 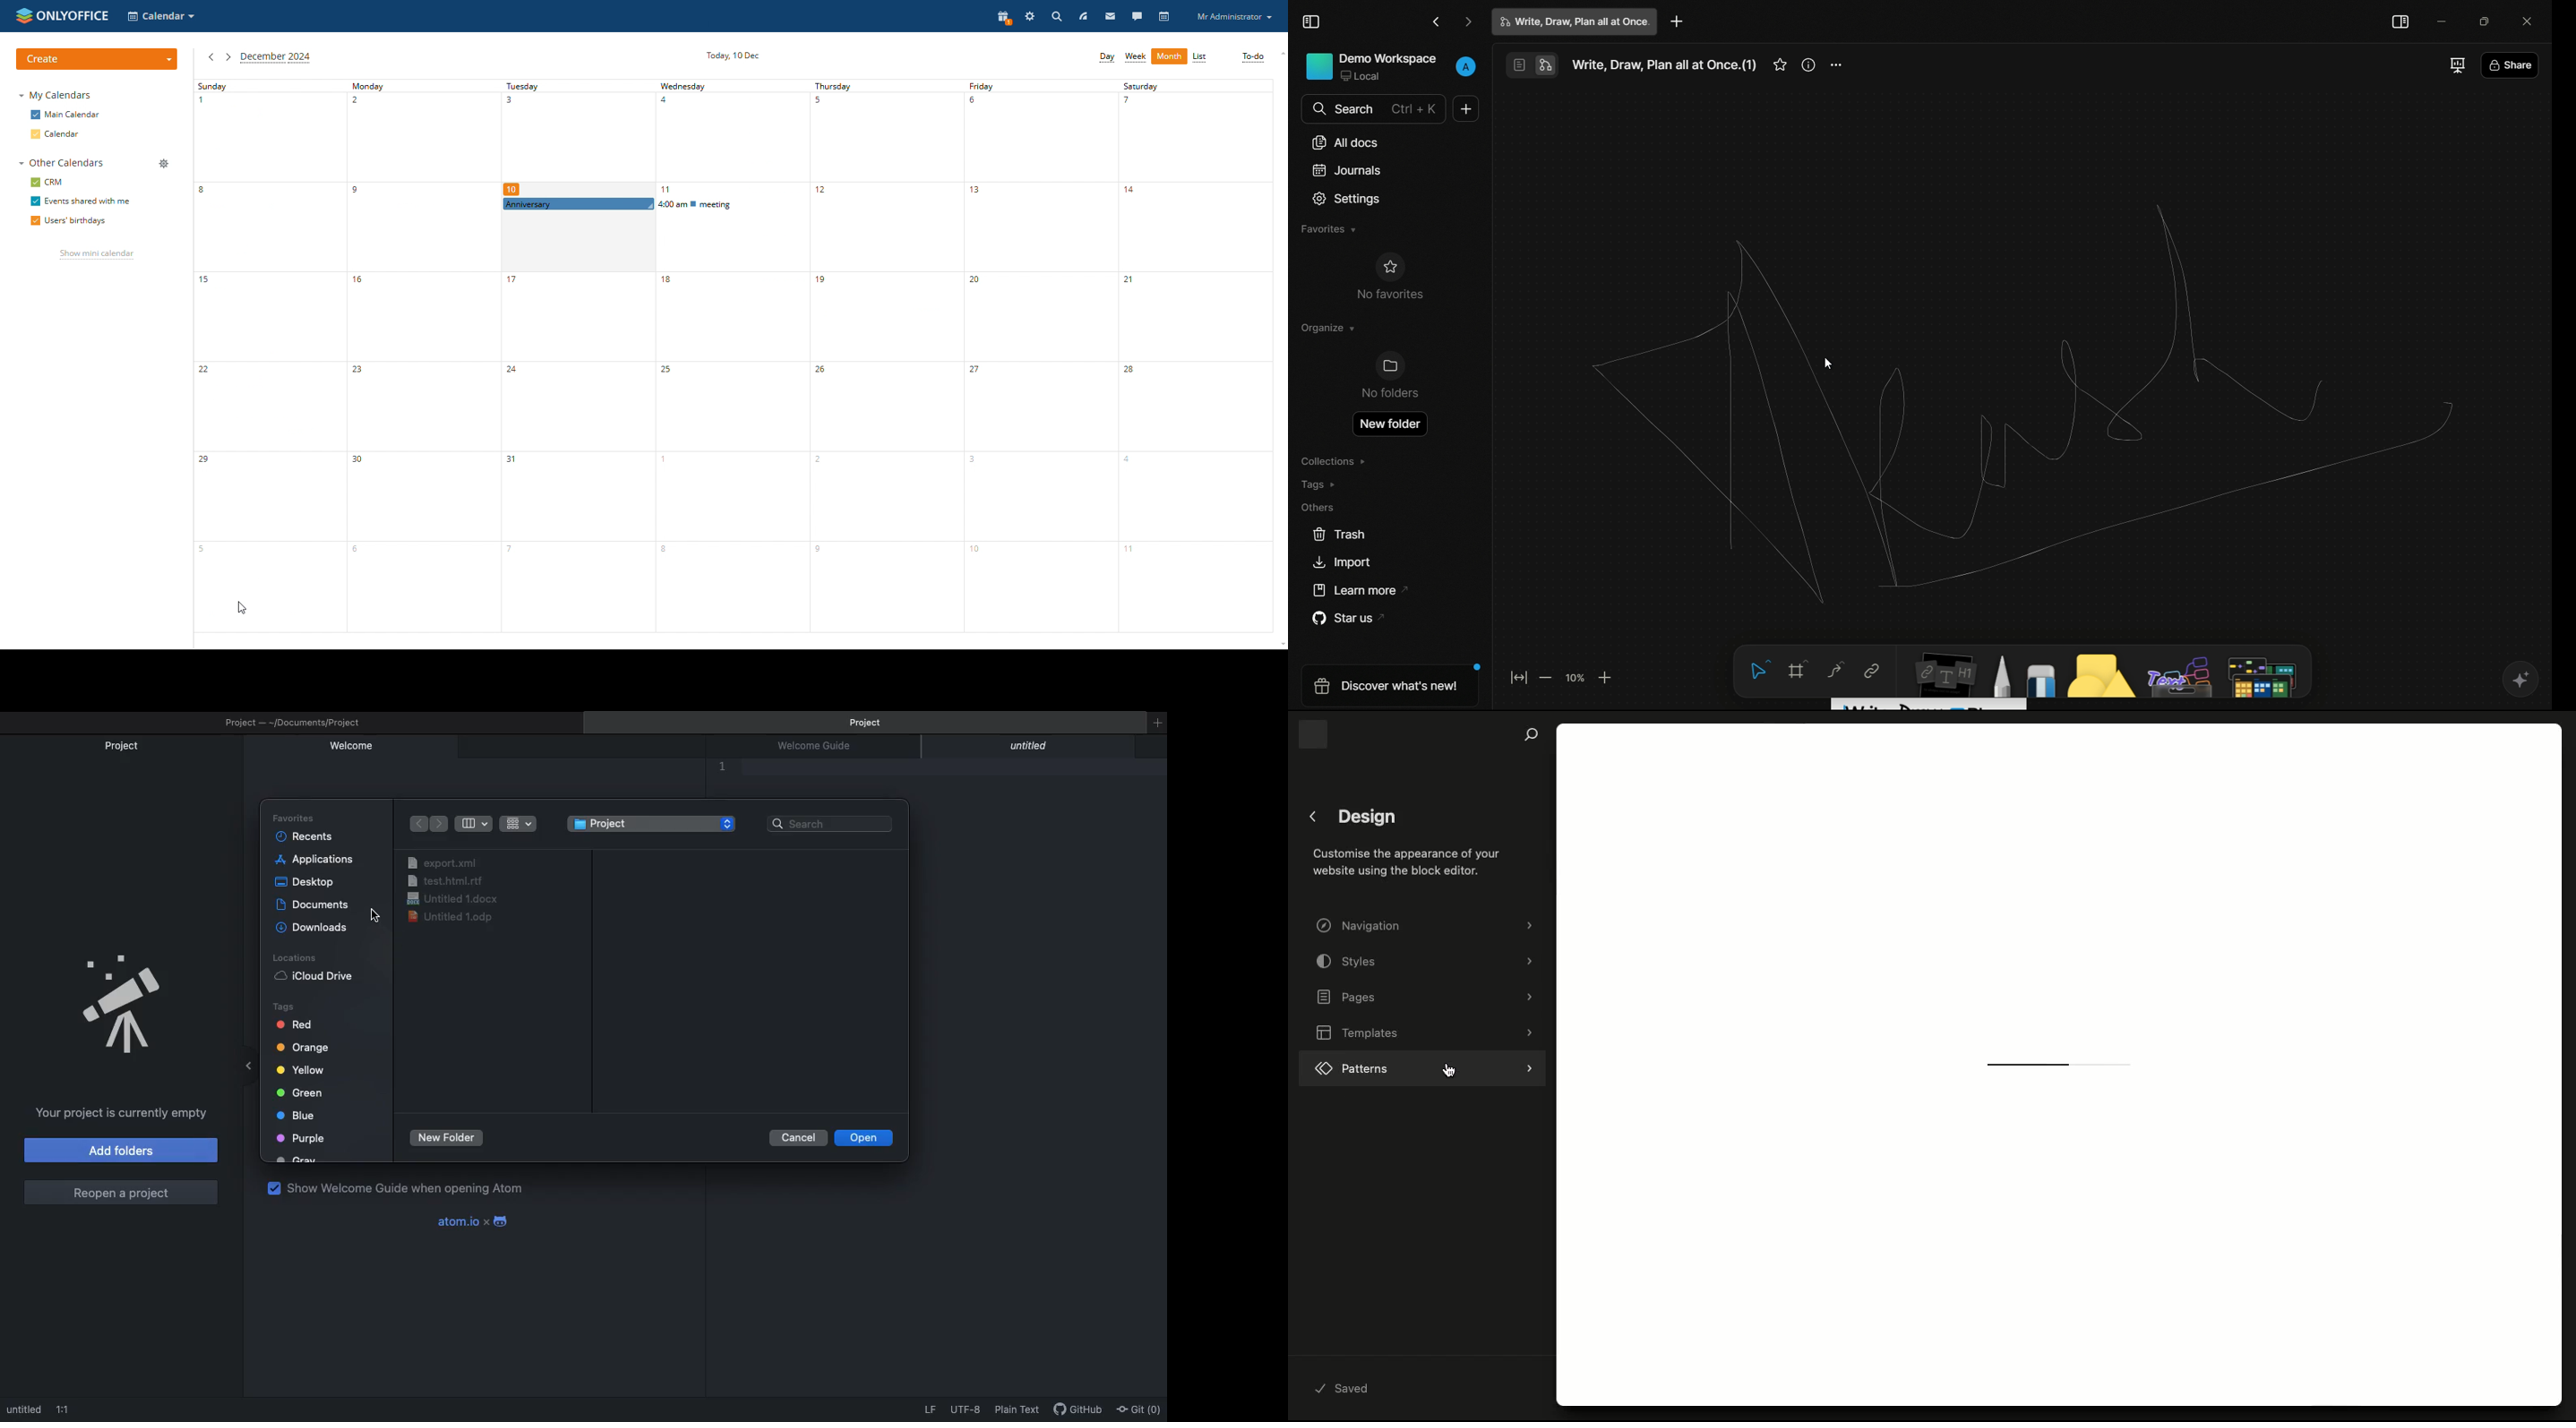 What do you see at coordinates (2063, 1064) in the screenshot?
I see `Loading` at bounding box center [2063, 1064].